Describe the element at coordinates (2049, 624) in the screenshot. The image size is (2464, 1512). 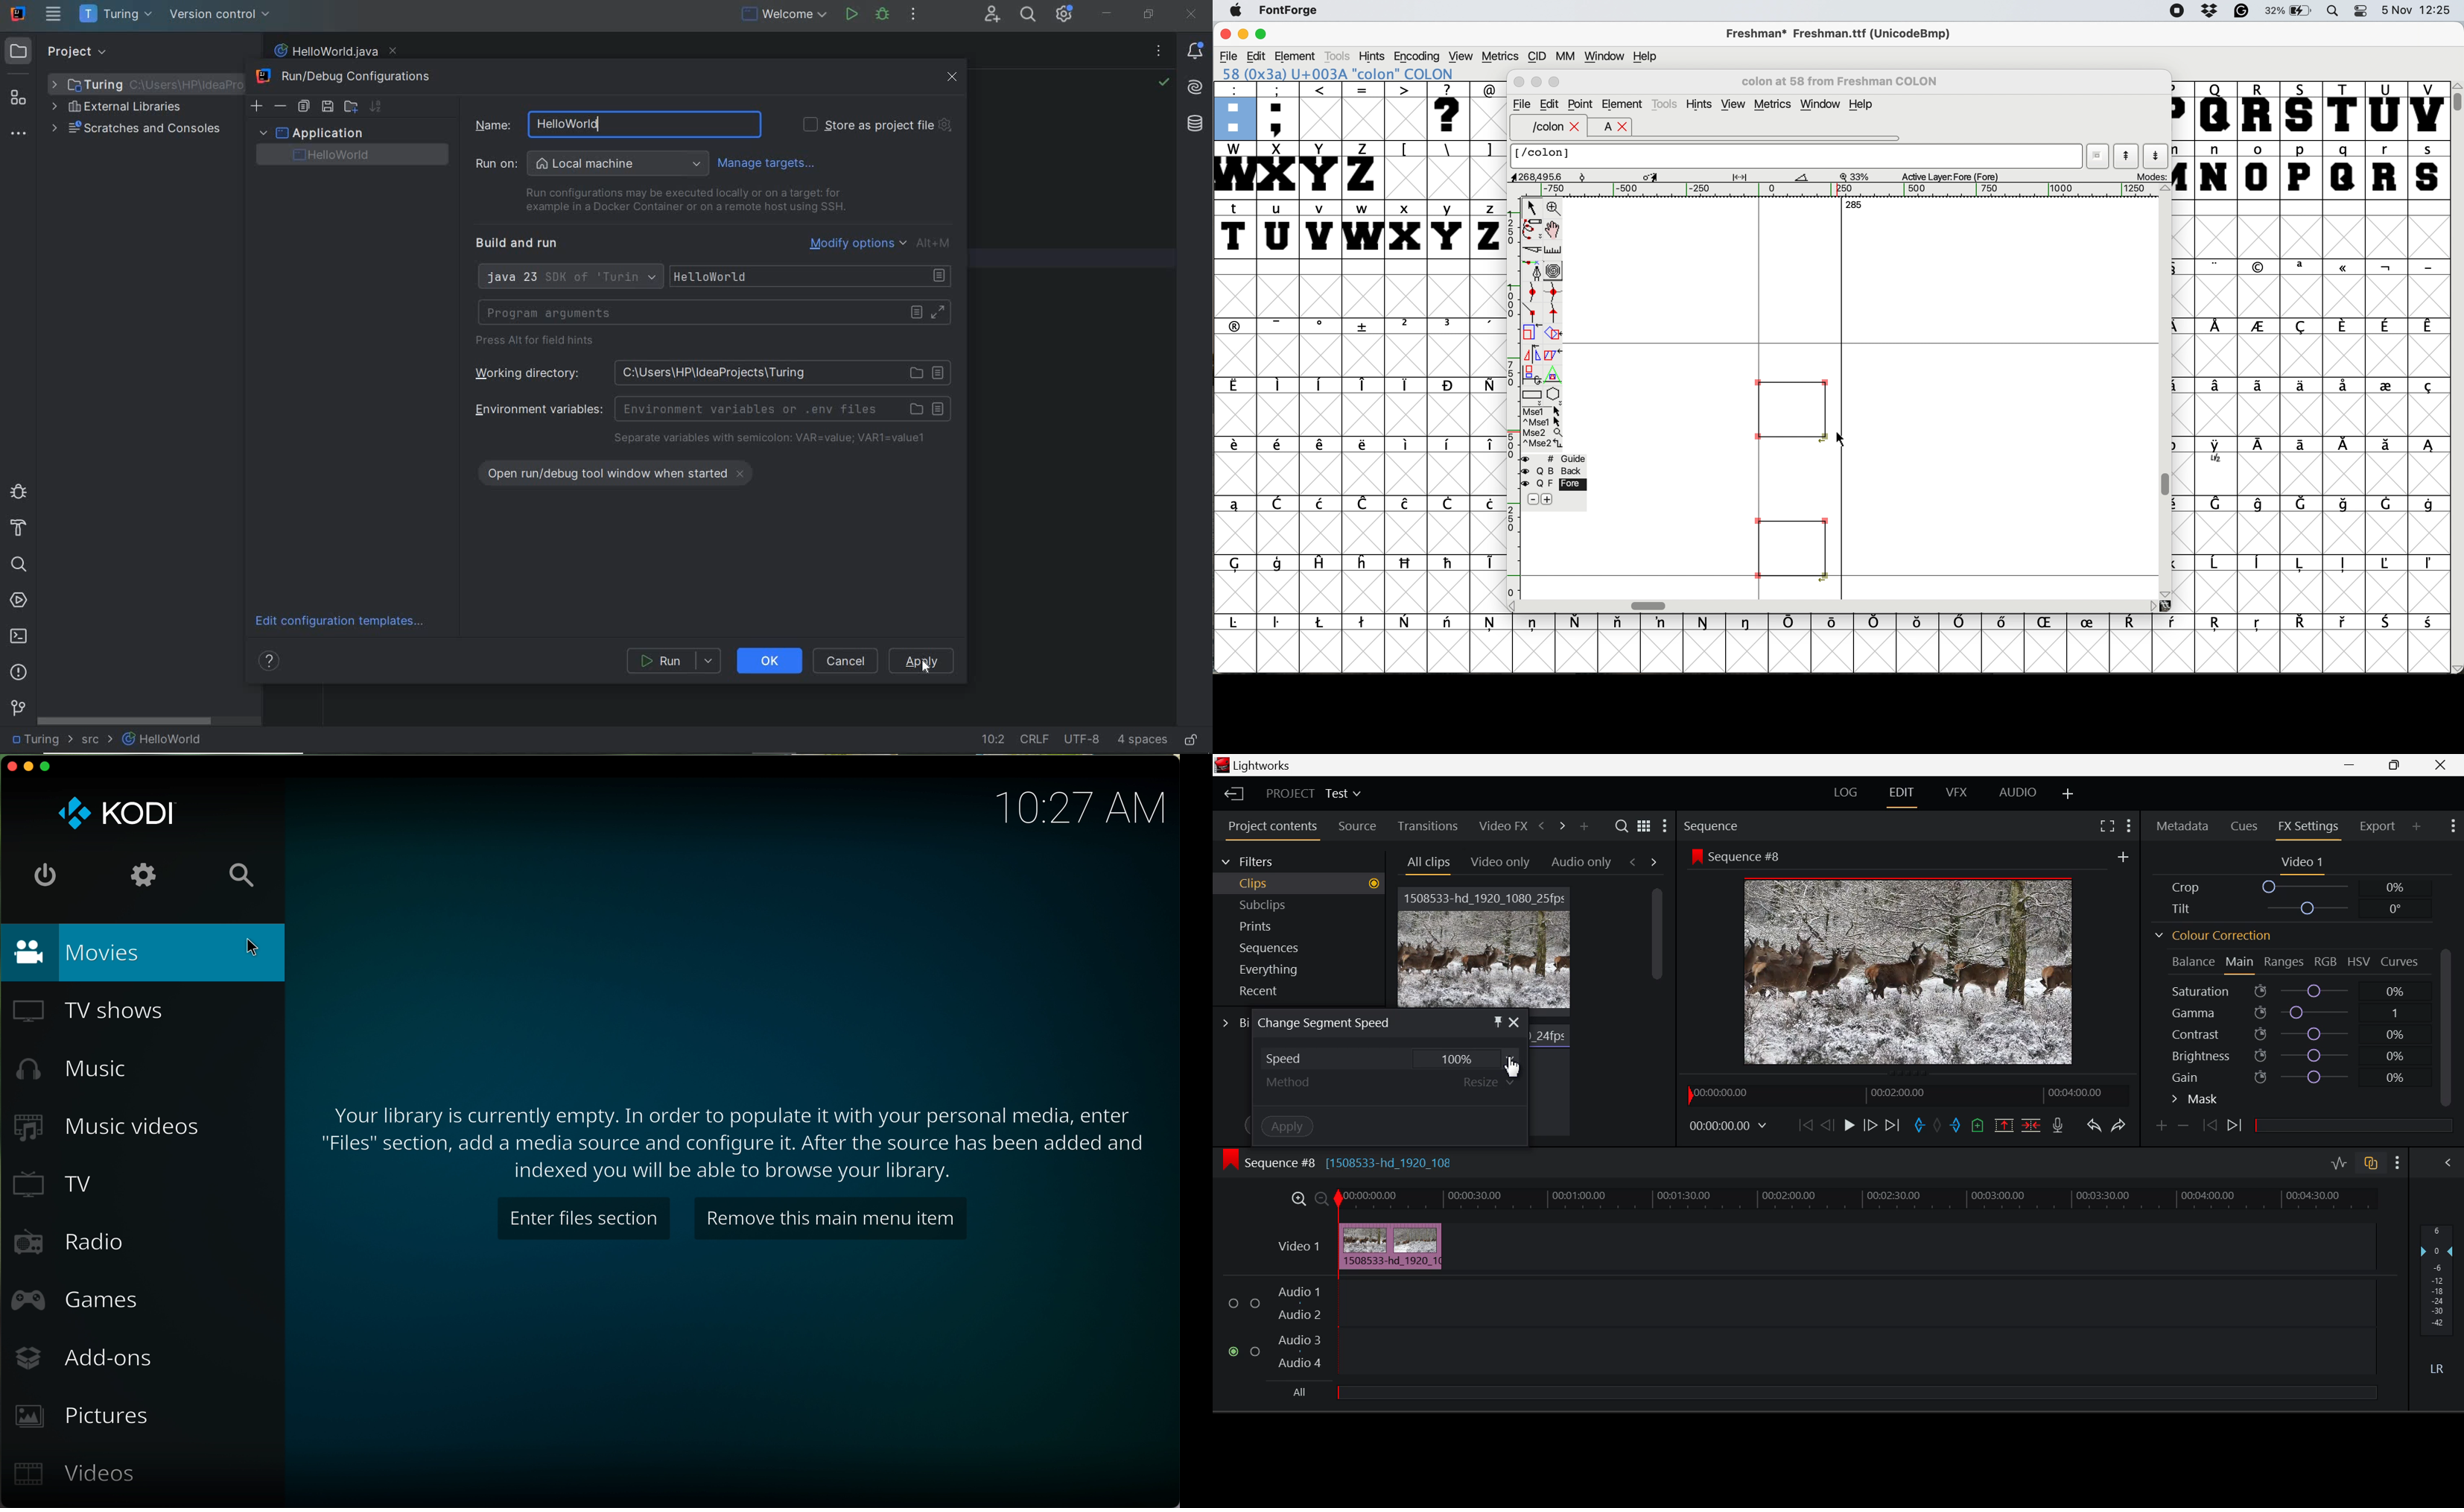
I see `symbol` at that location.